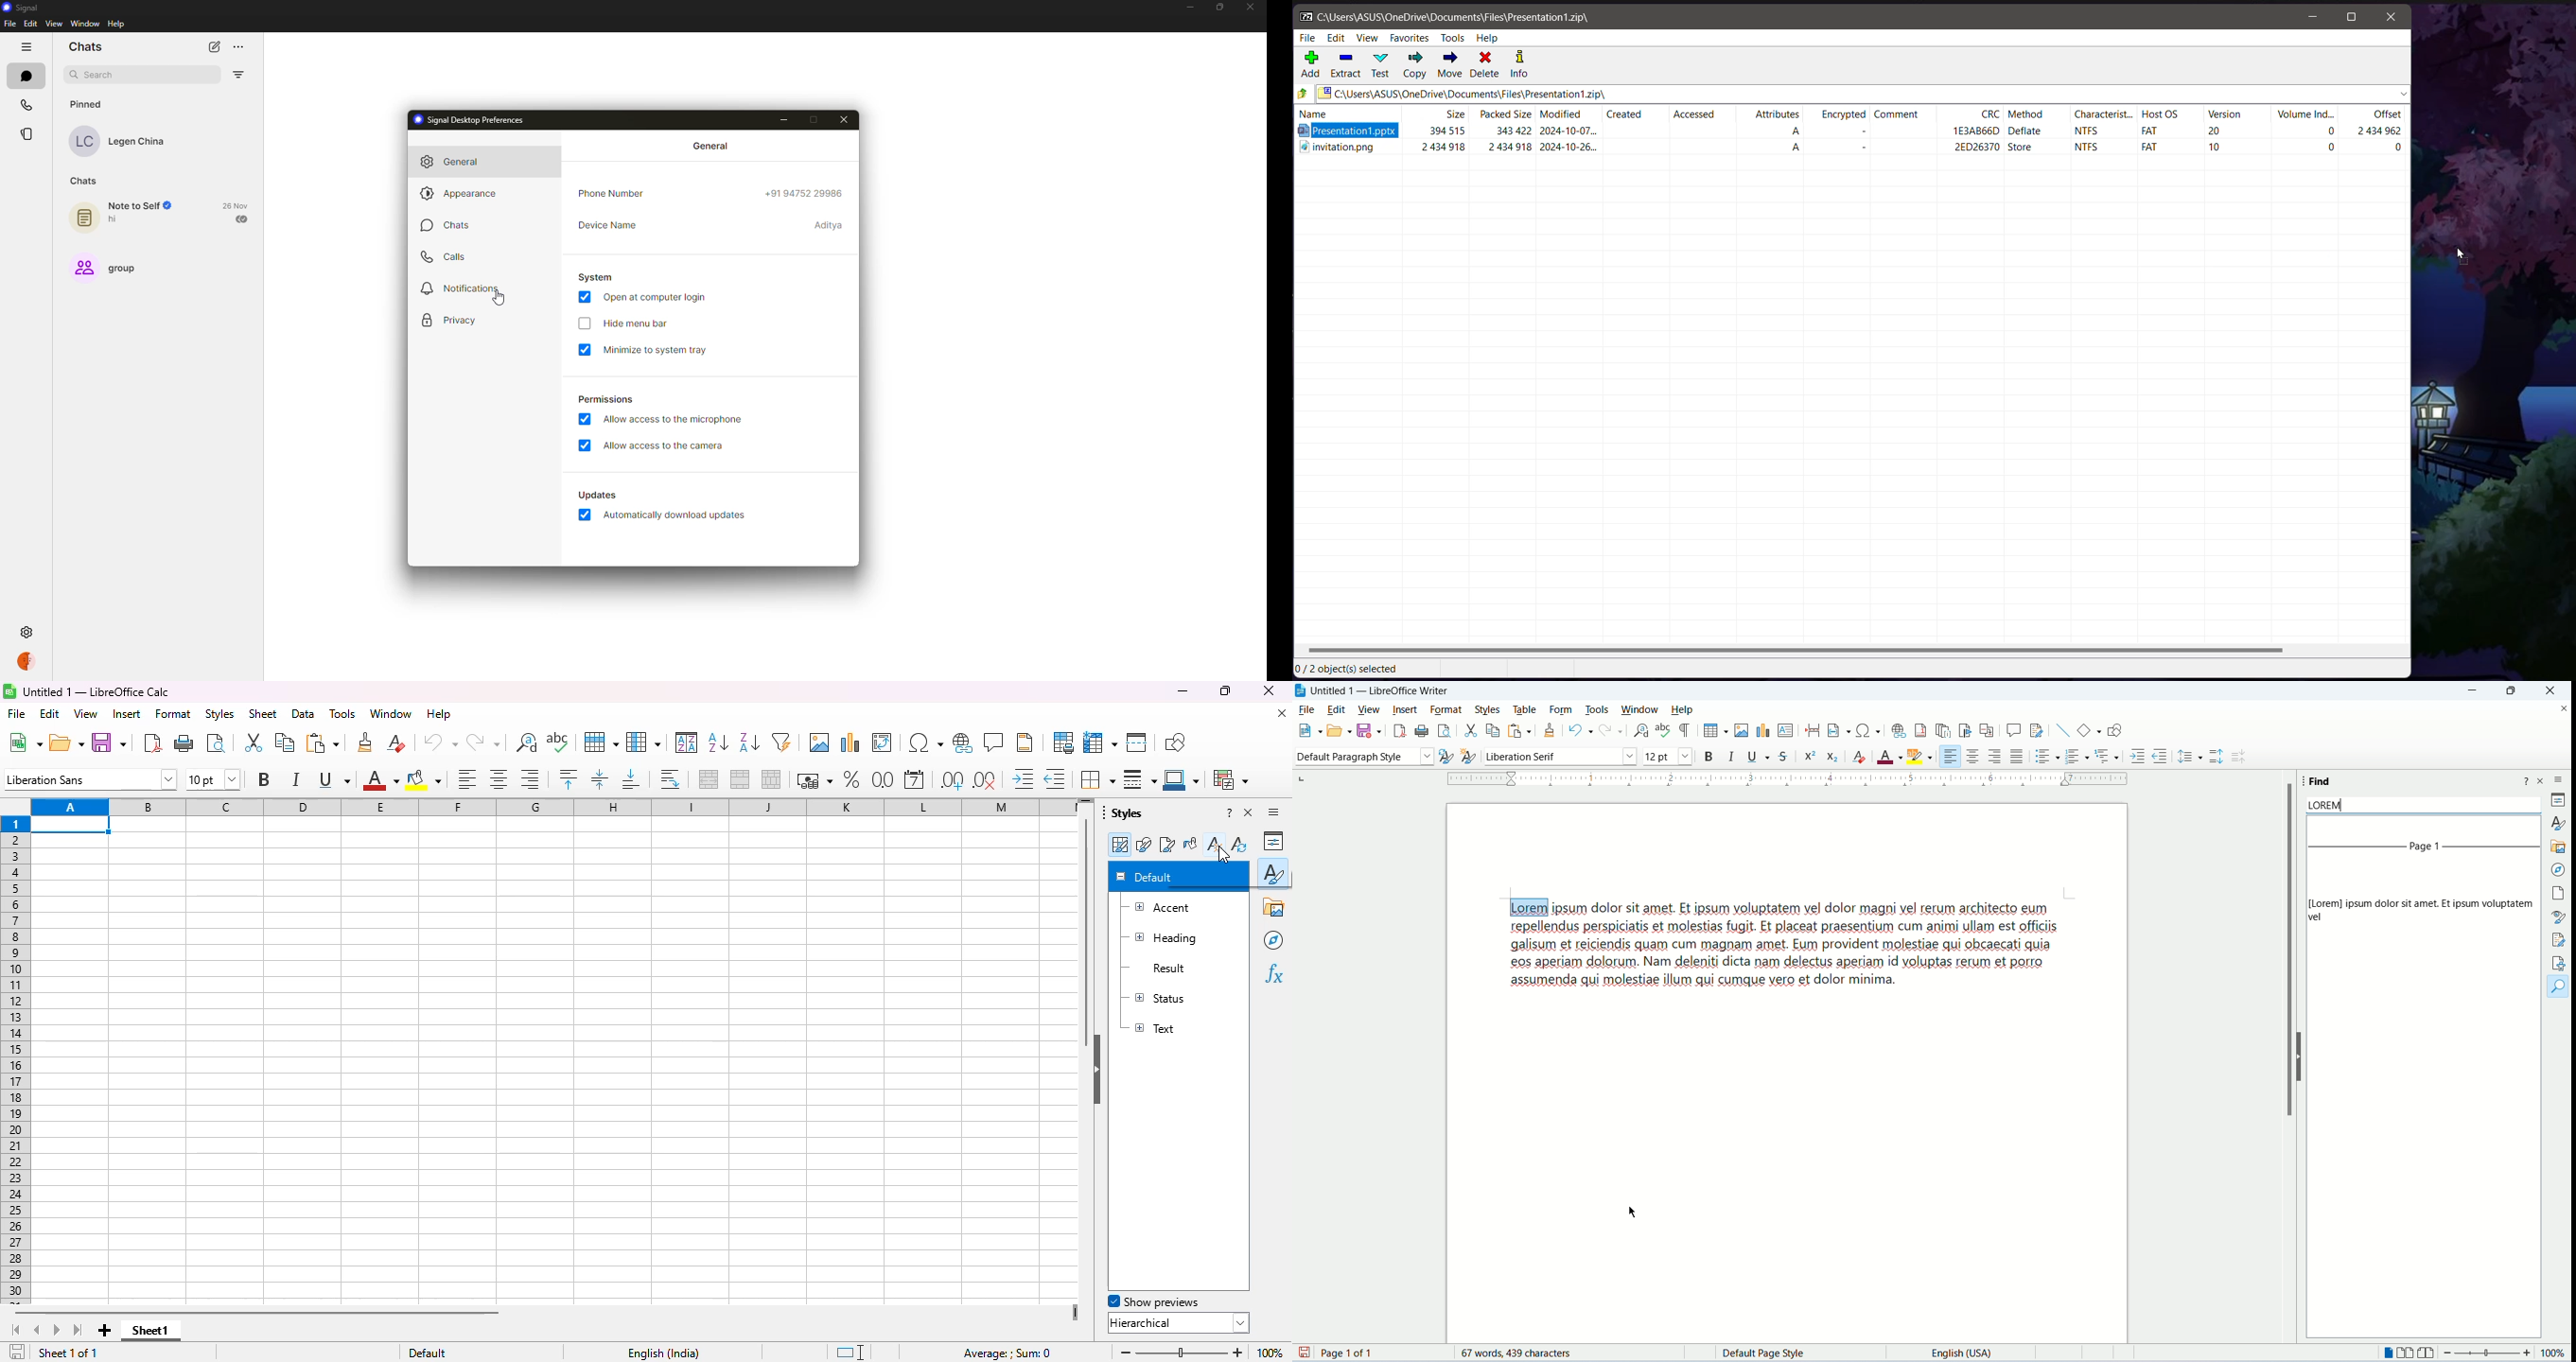 This screenshot has height=1372, width=2576. I want to click on properties, so click(1274, 841).